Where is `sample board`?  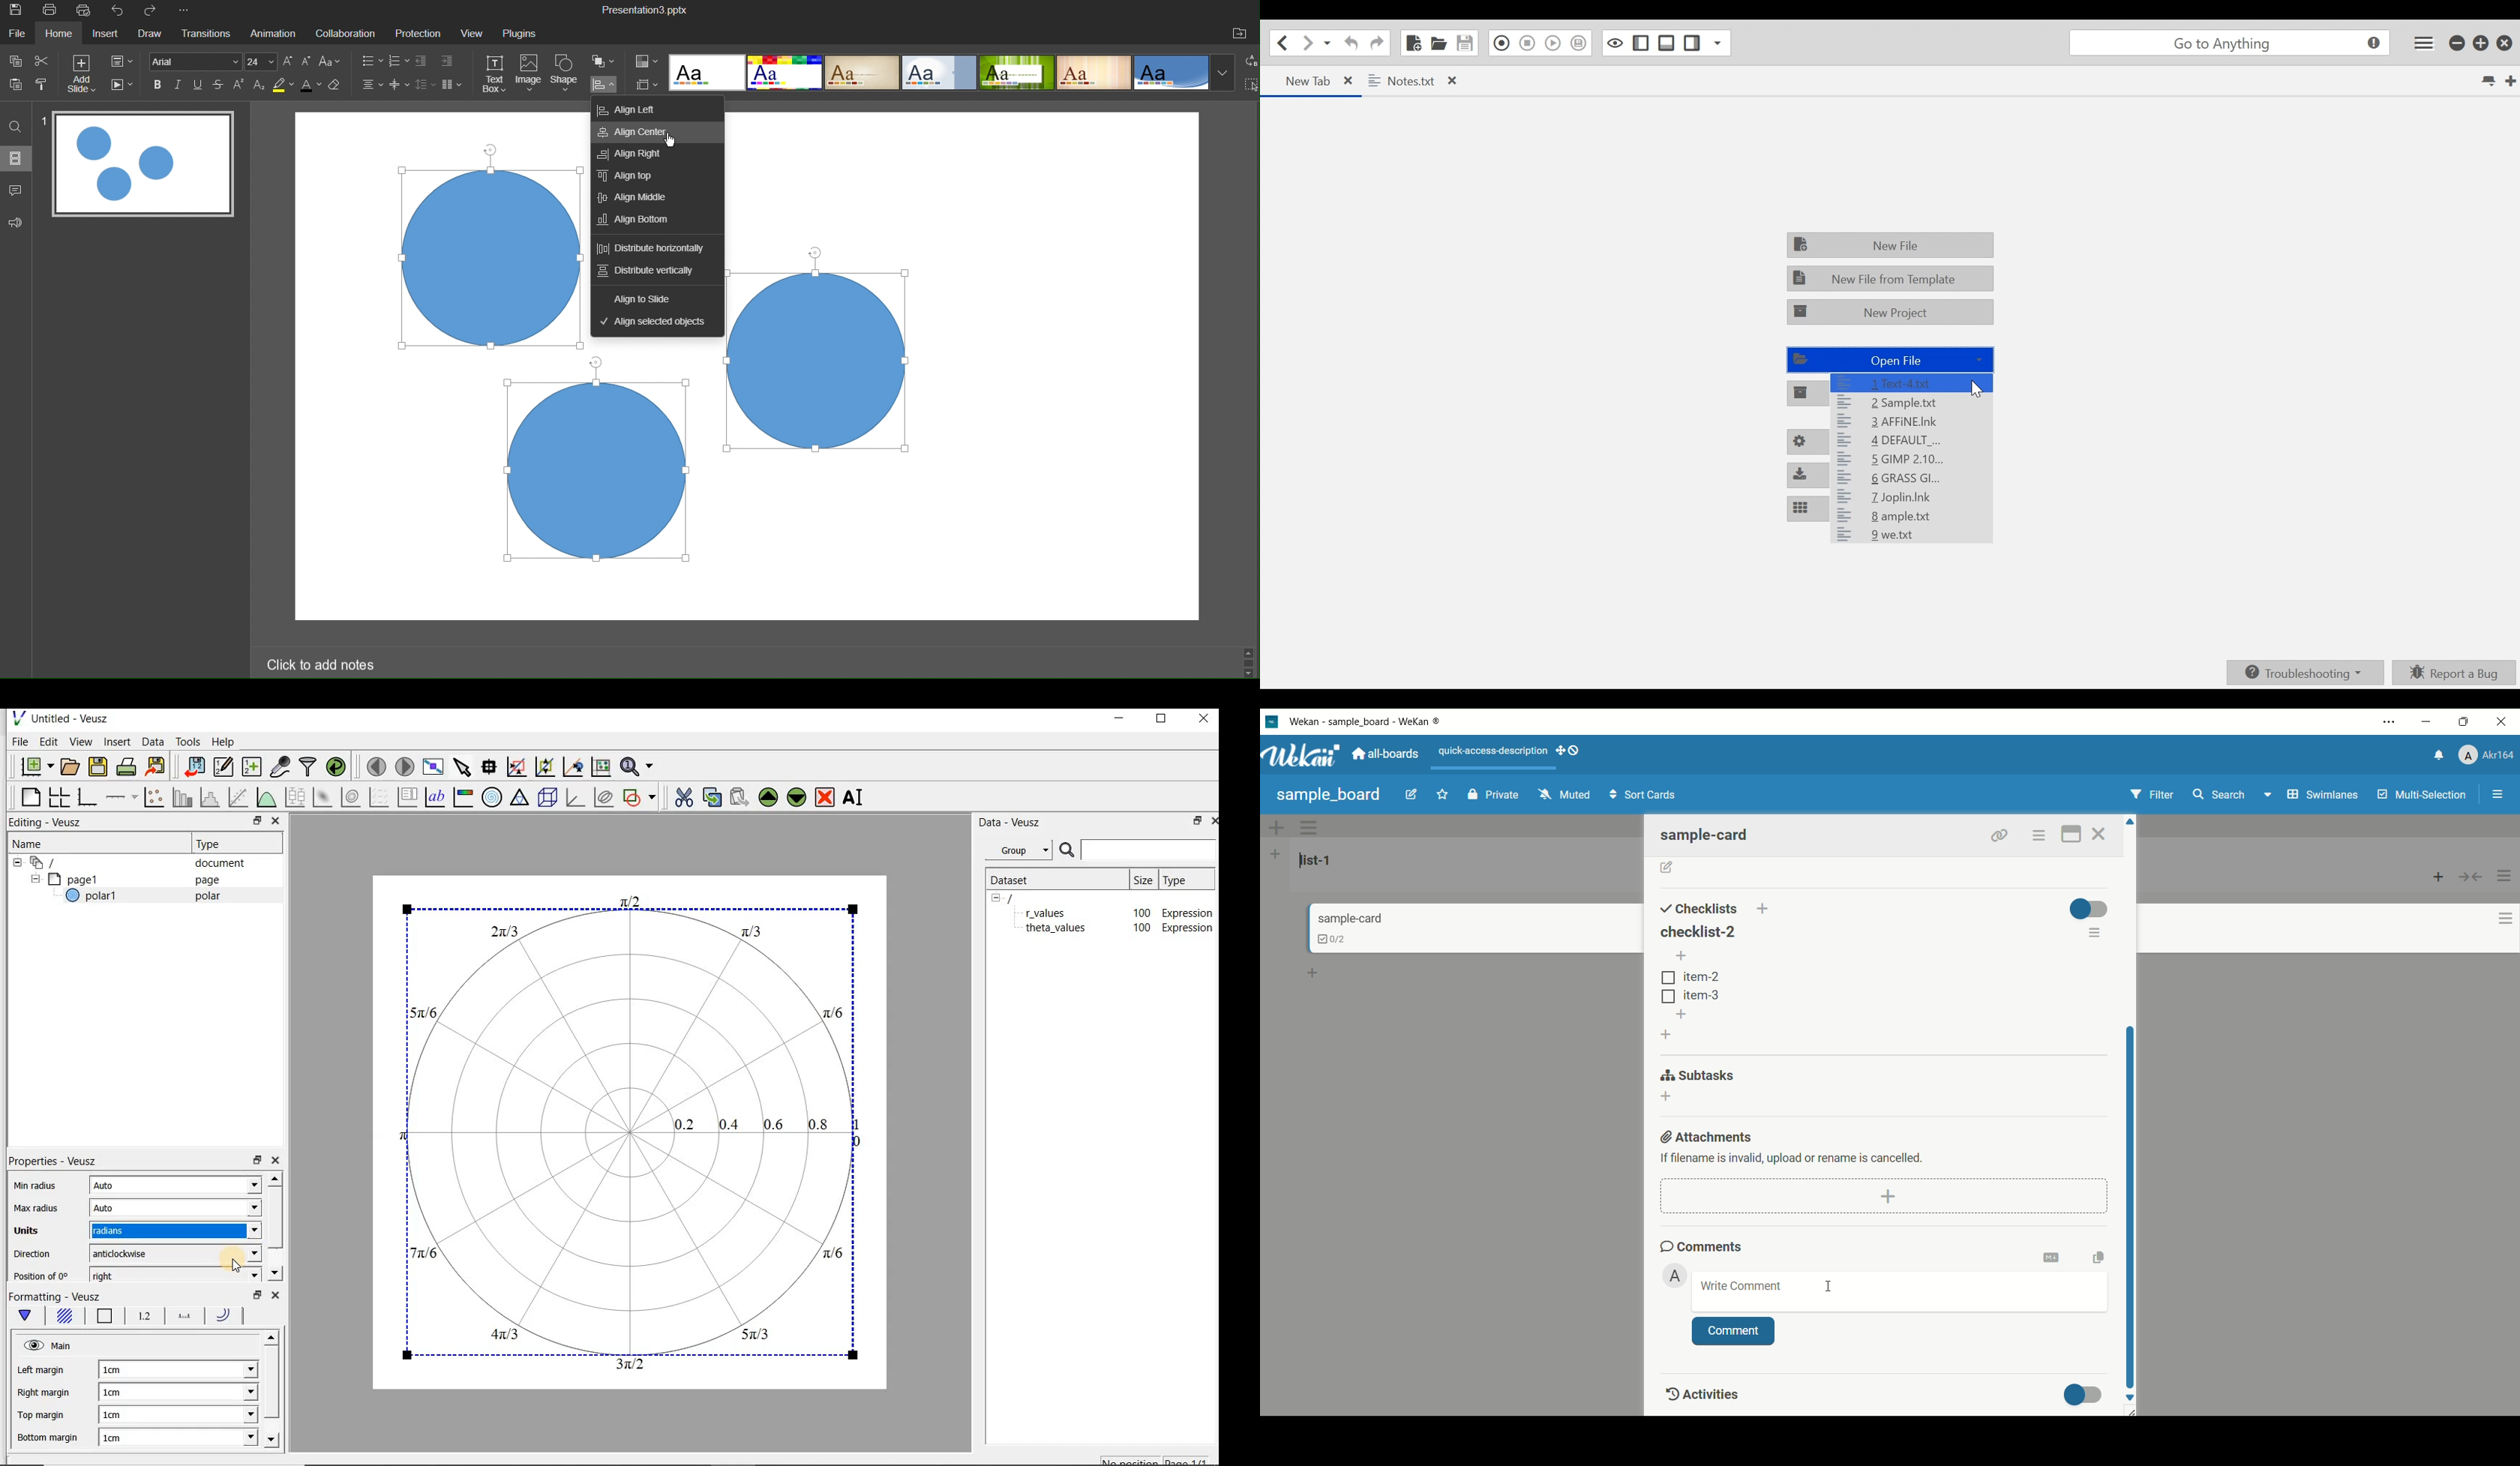 sample board is located at coordinates (1328, 795).